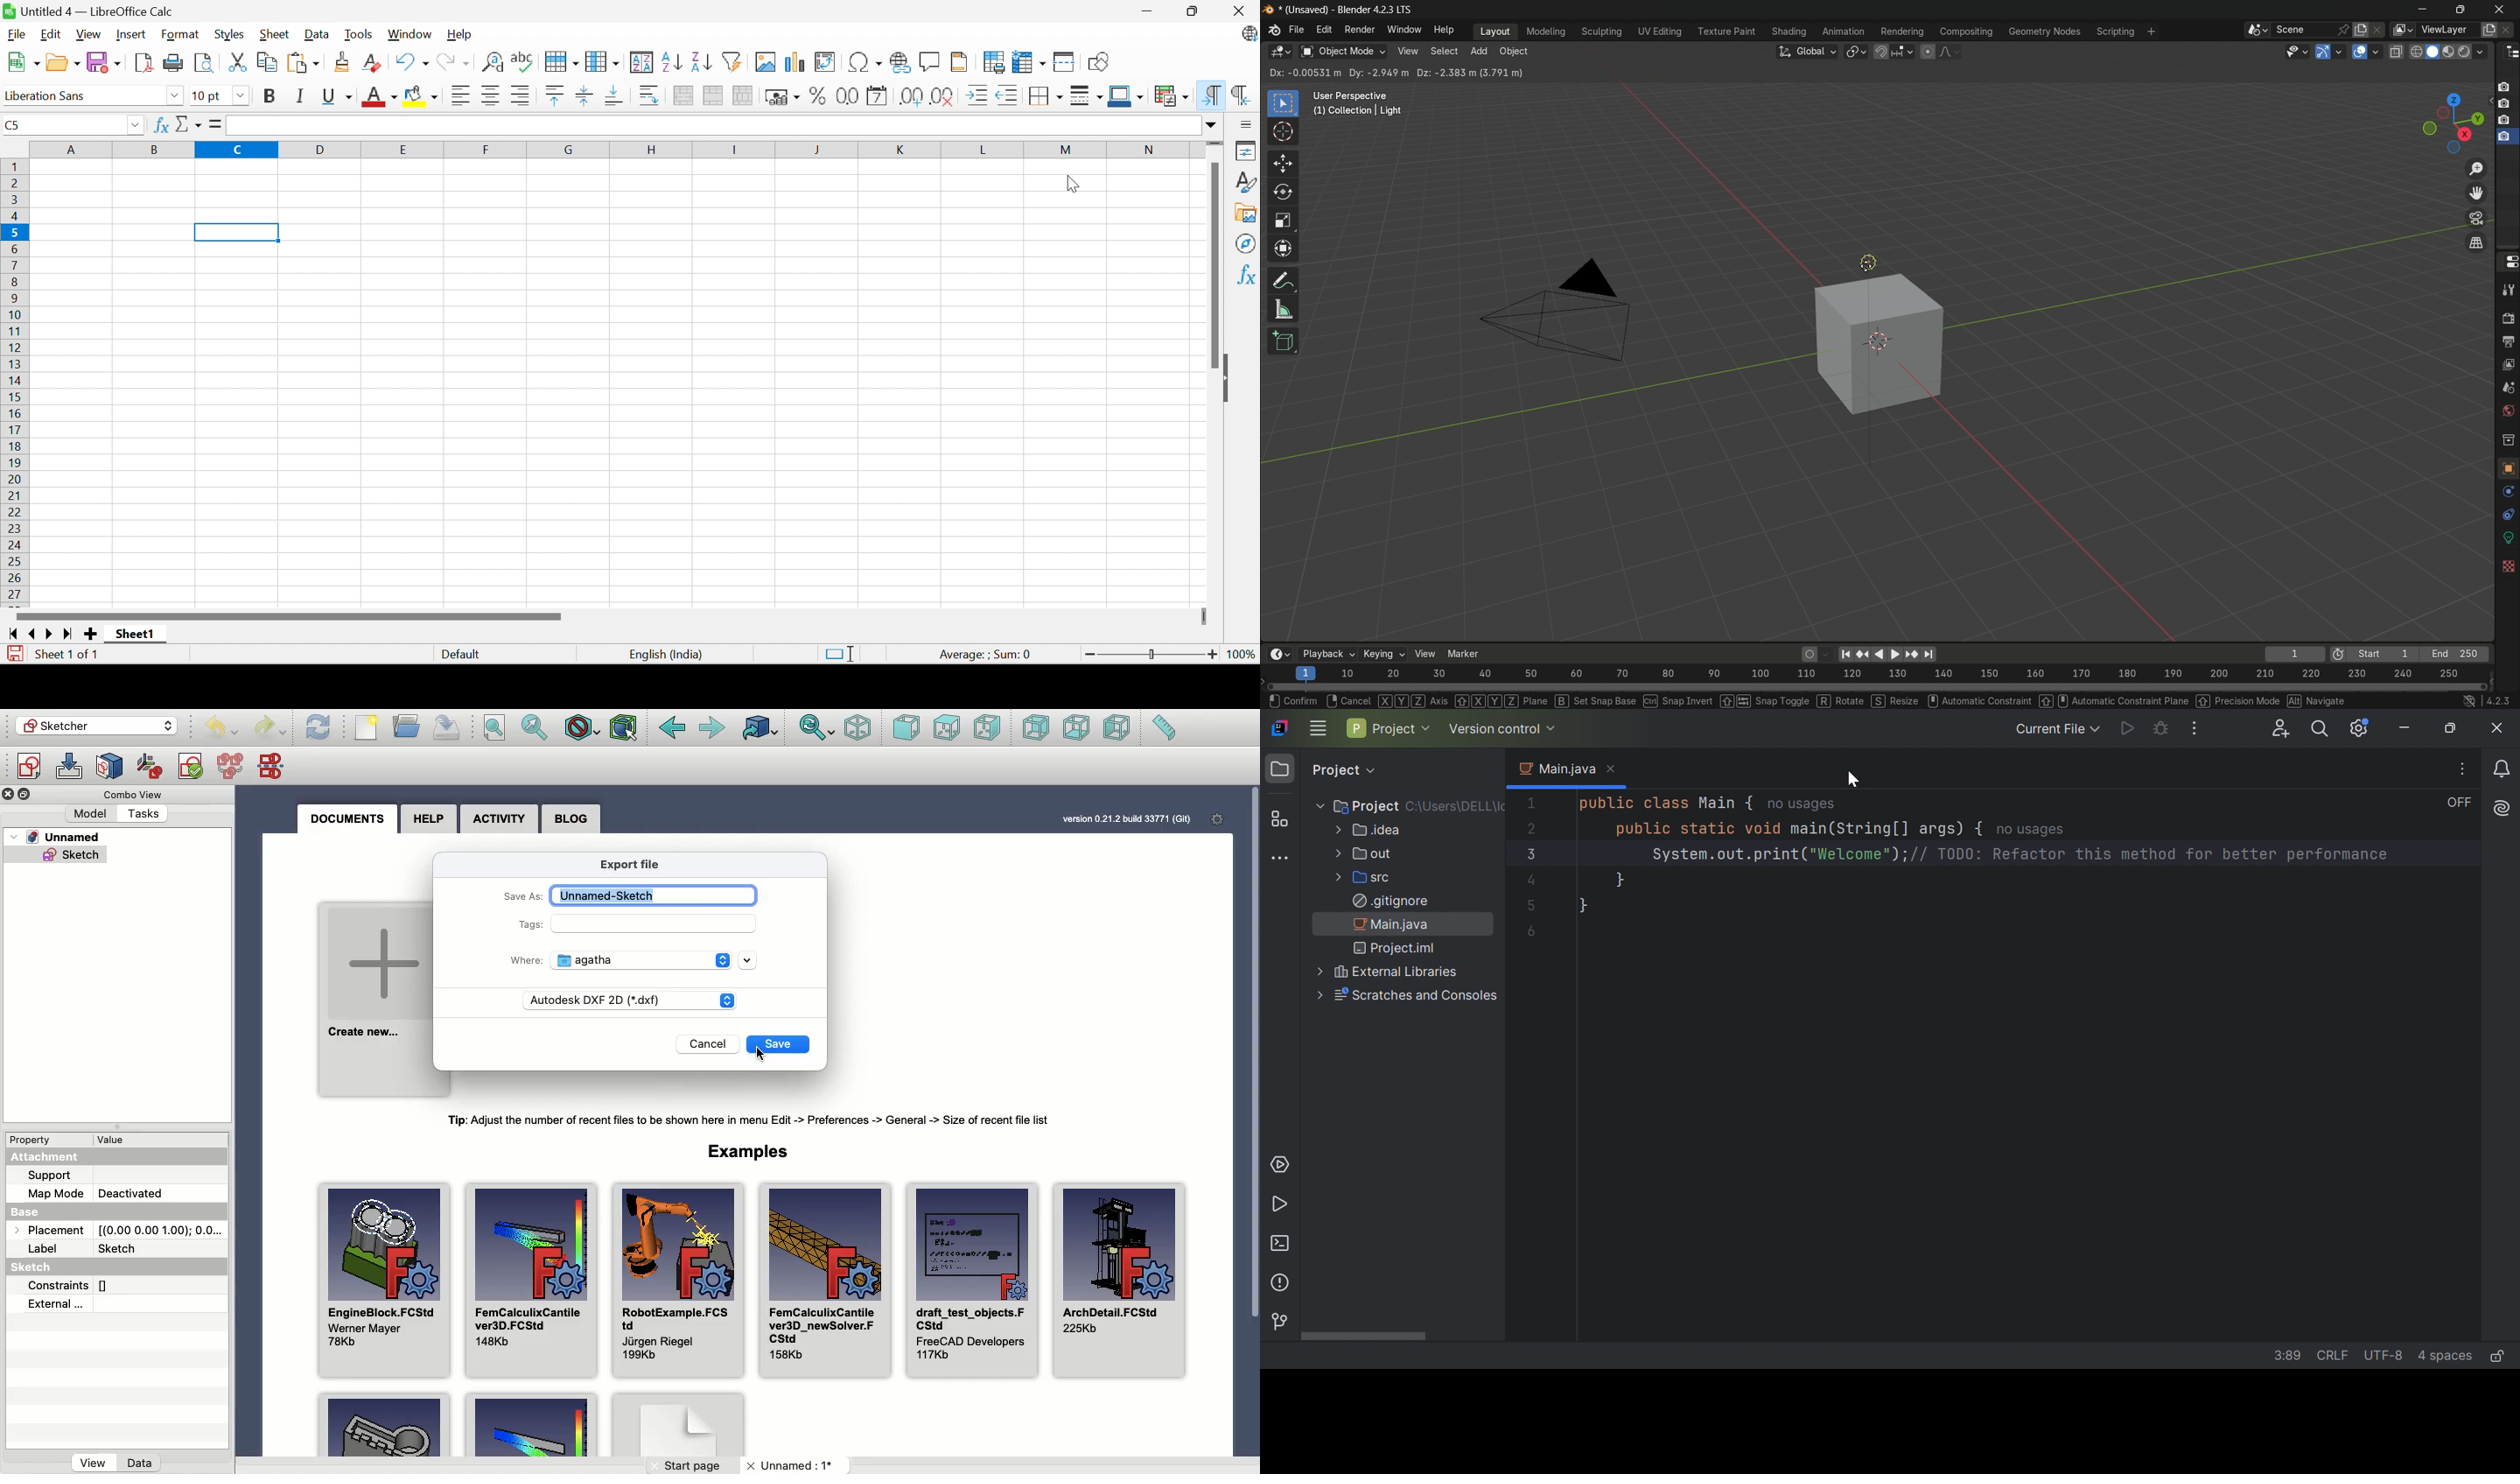  What do you see at coordinates (2236, 699) in the screenshot?
I see `Precision Mode` at bounding box center [2236, 699].